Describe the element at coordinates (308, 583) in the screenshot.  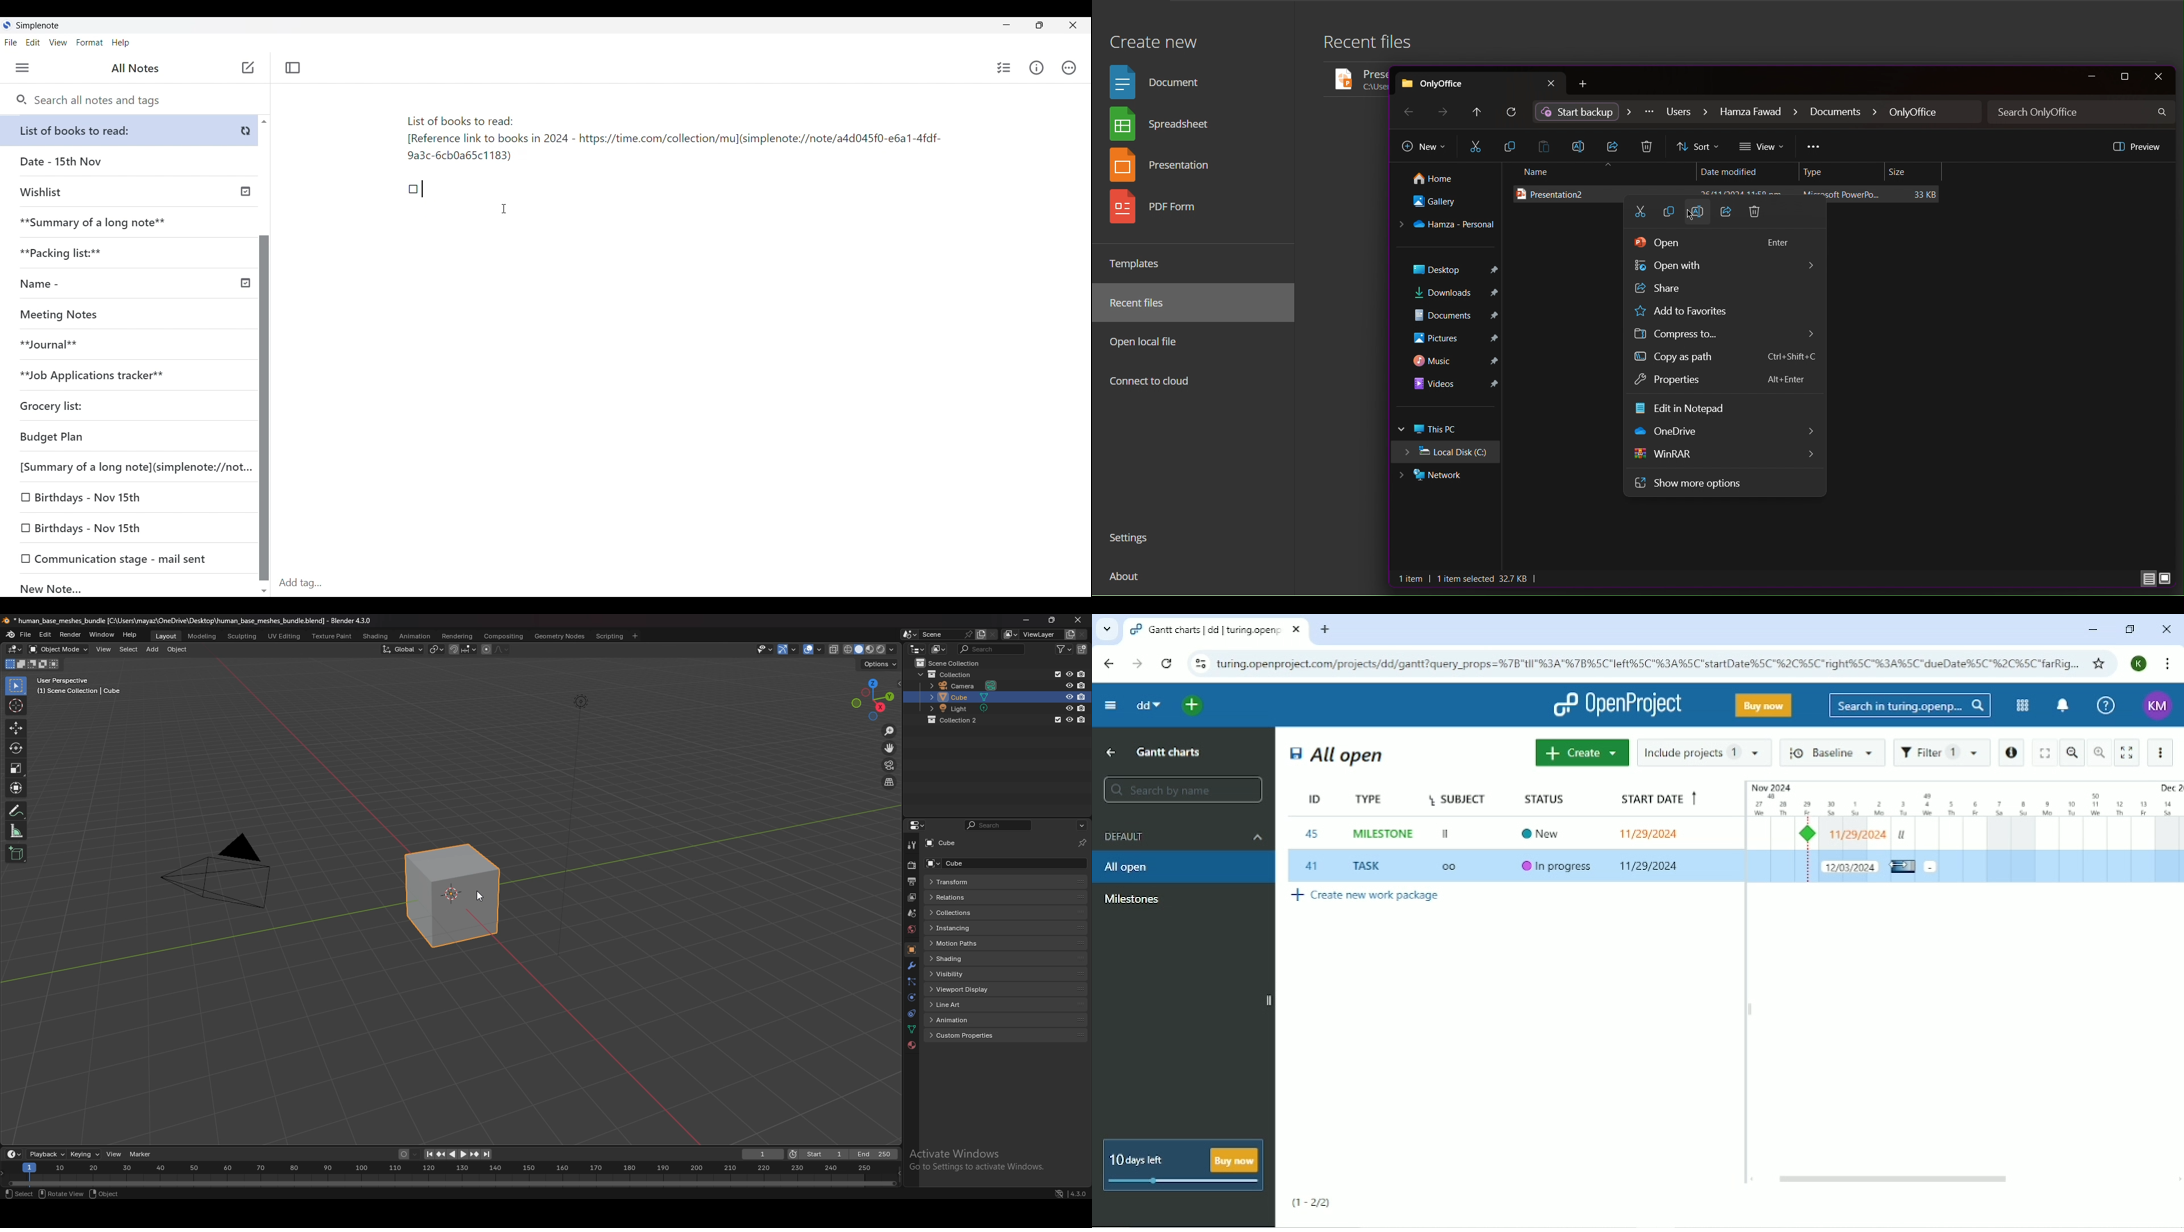
I see `Add tag...` at that location.